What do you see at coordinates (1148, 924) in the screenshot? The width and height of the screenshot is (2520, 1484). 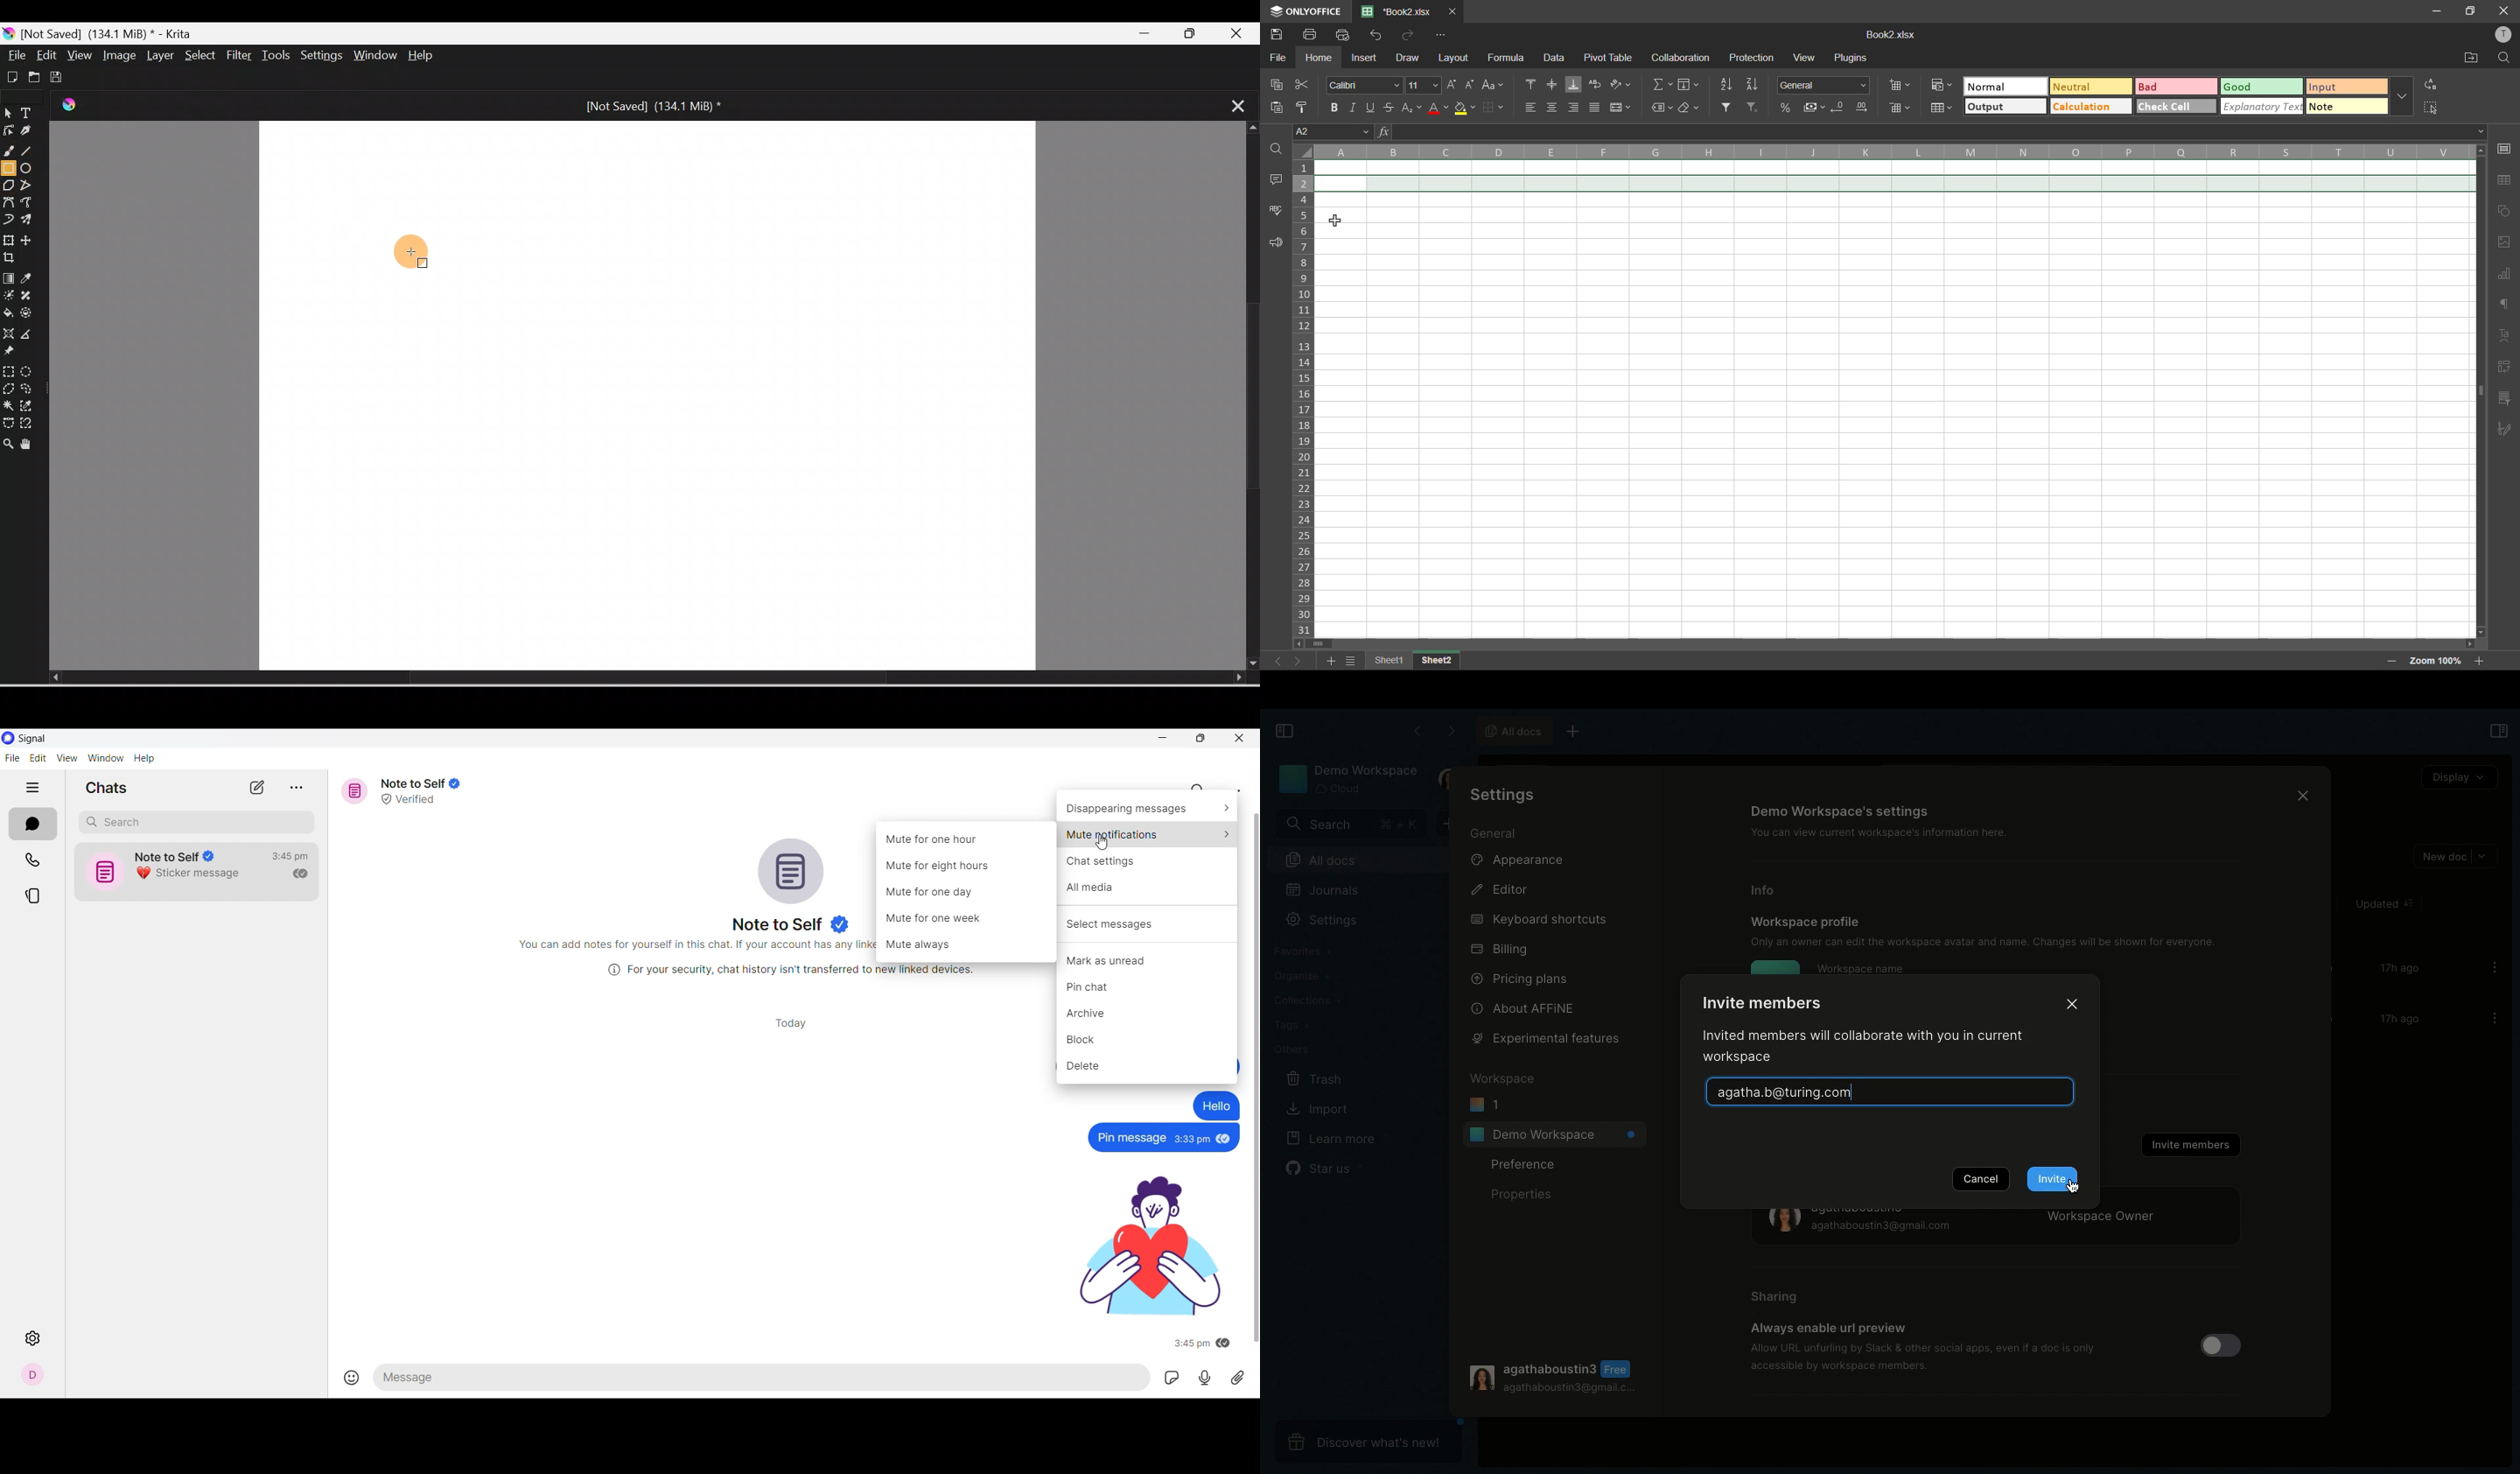 I see `Select messages` at bounding box center [1148, 924].